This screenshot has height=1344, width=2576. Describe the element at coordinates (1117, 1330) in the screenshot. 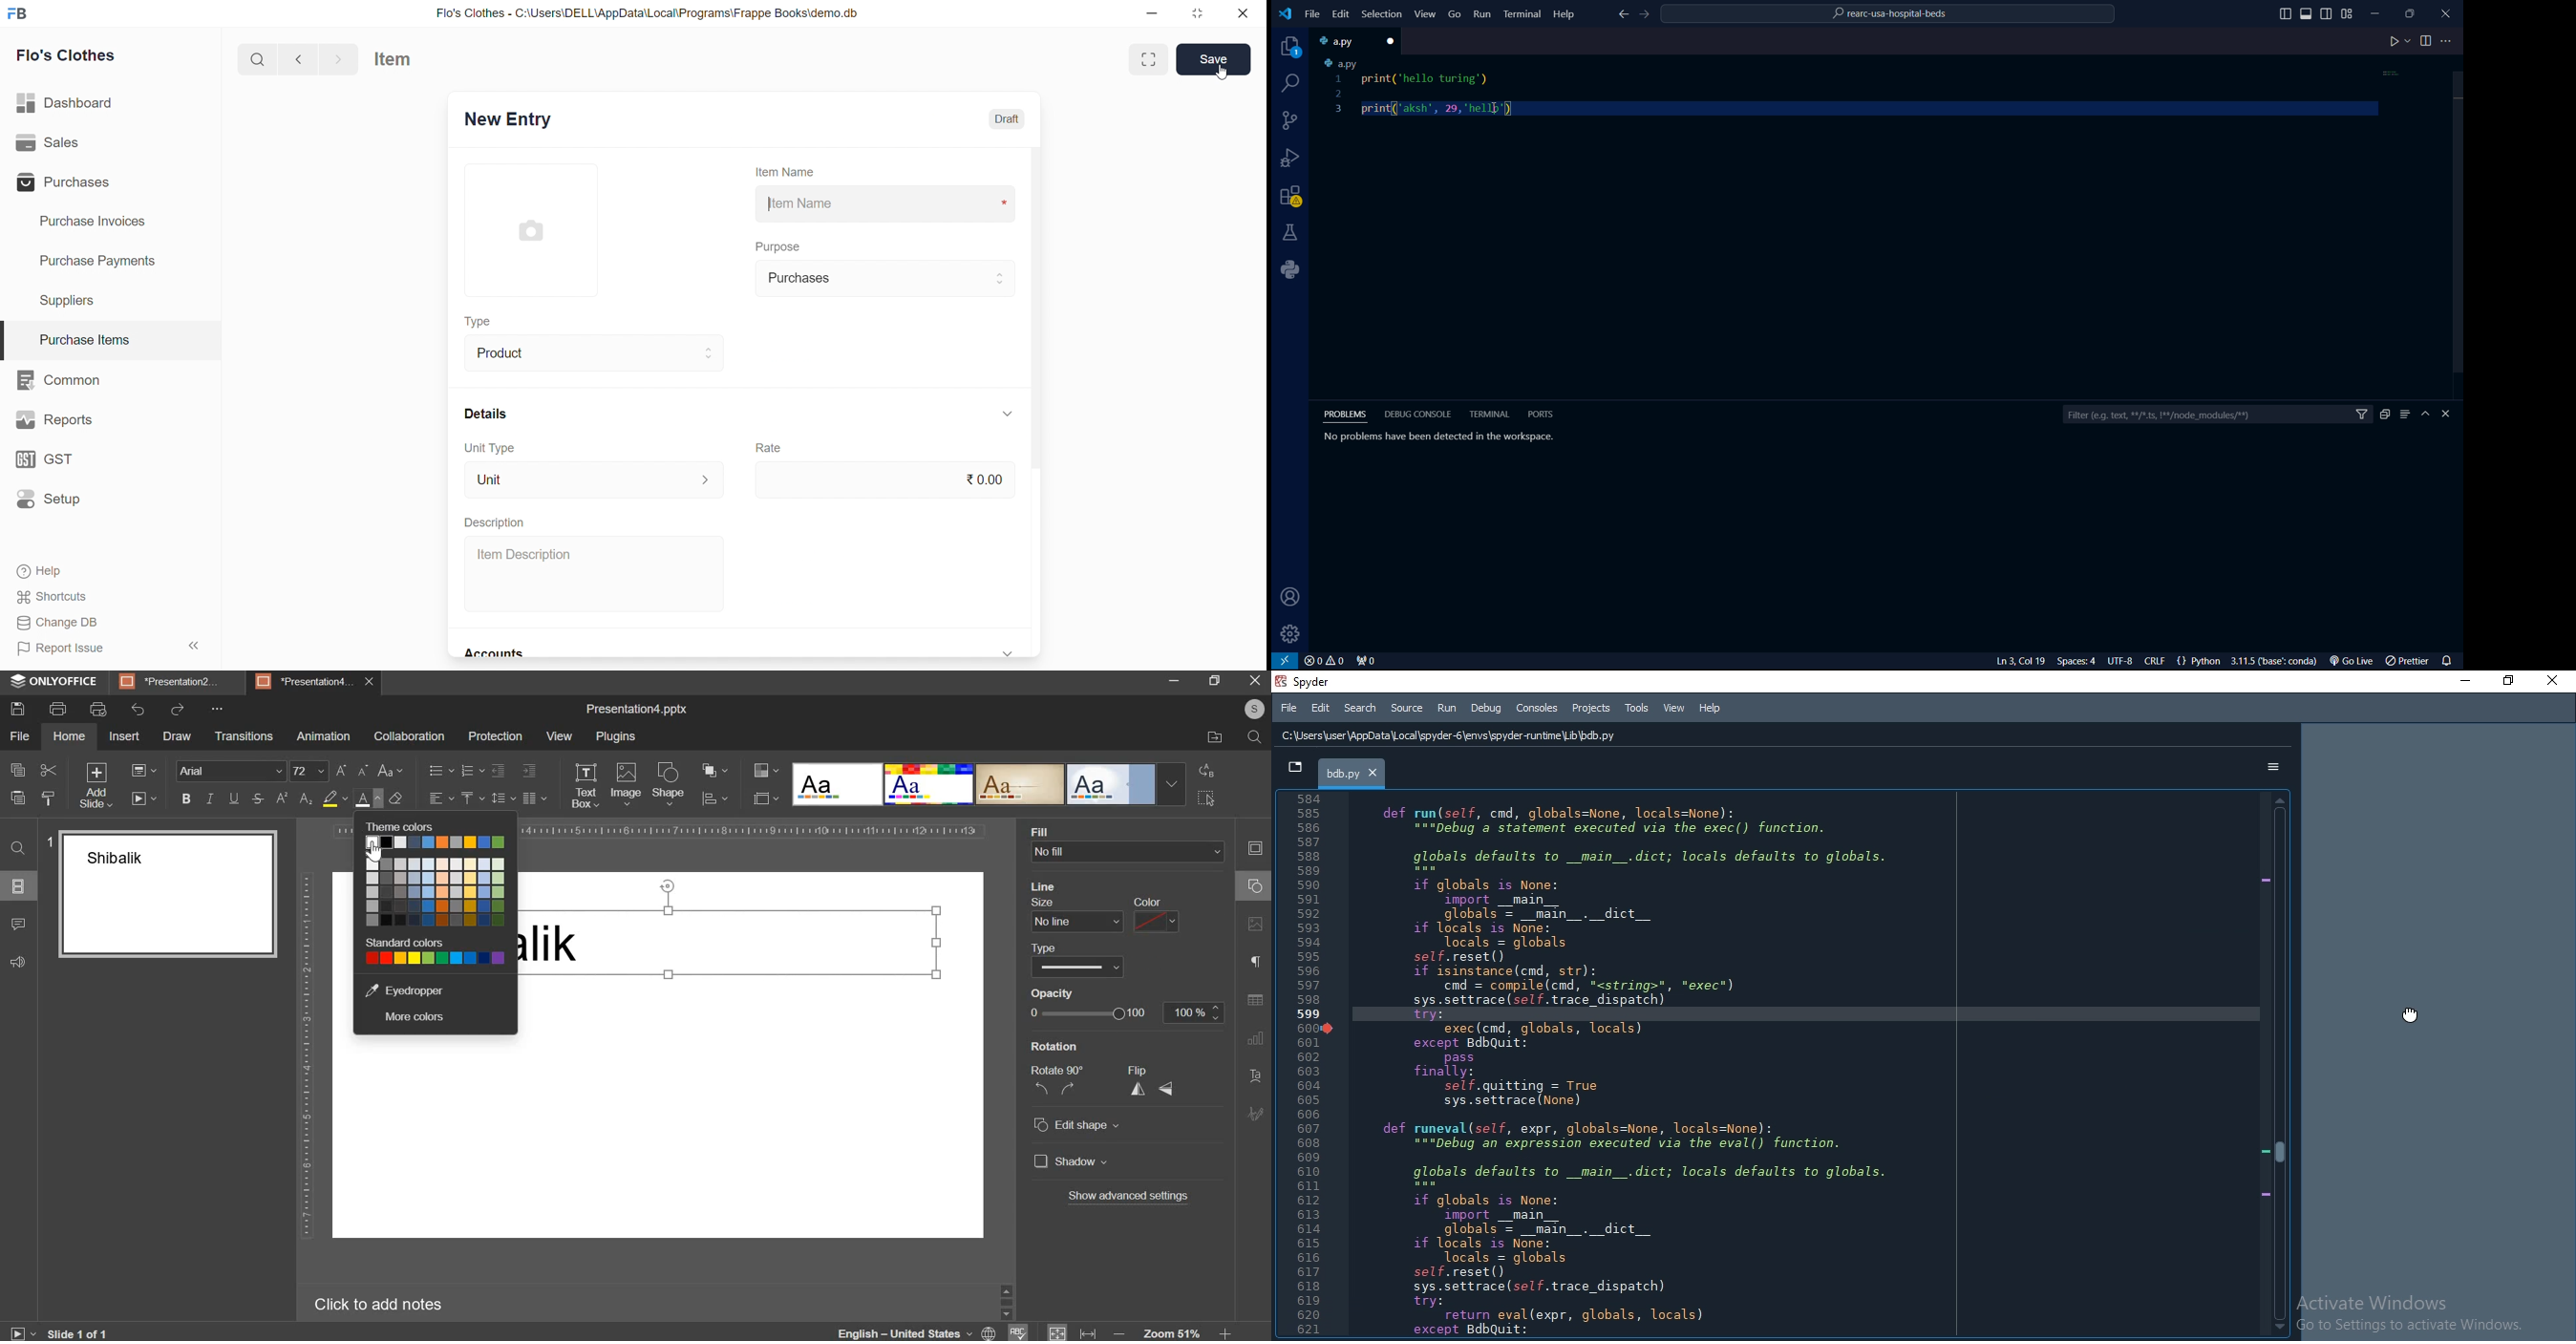

I see `zoom out` at that location.